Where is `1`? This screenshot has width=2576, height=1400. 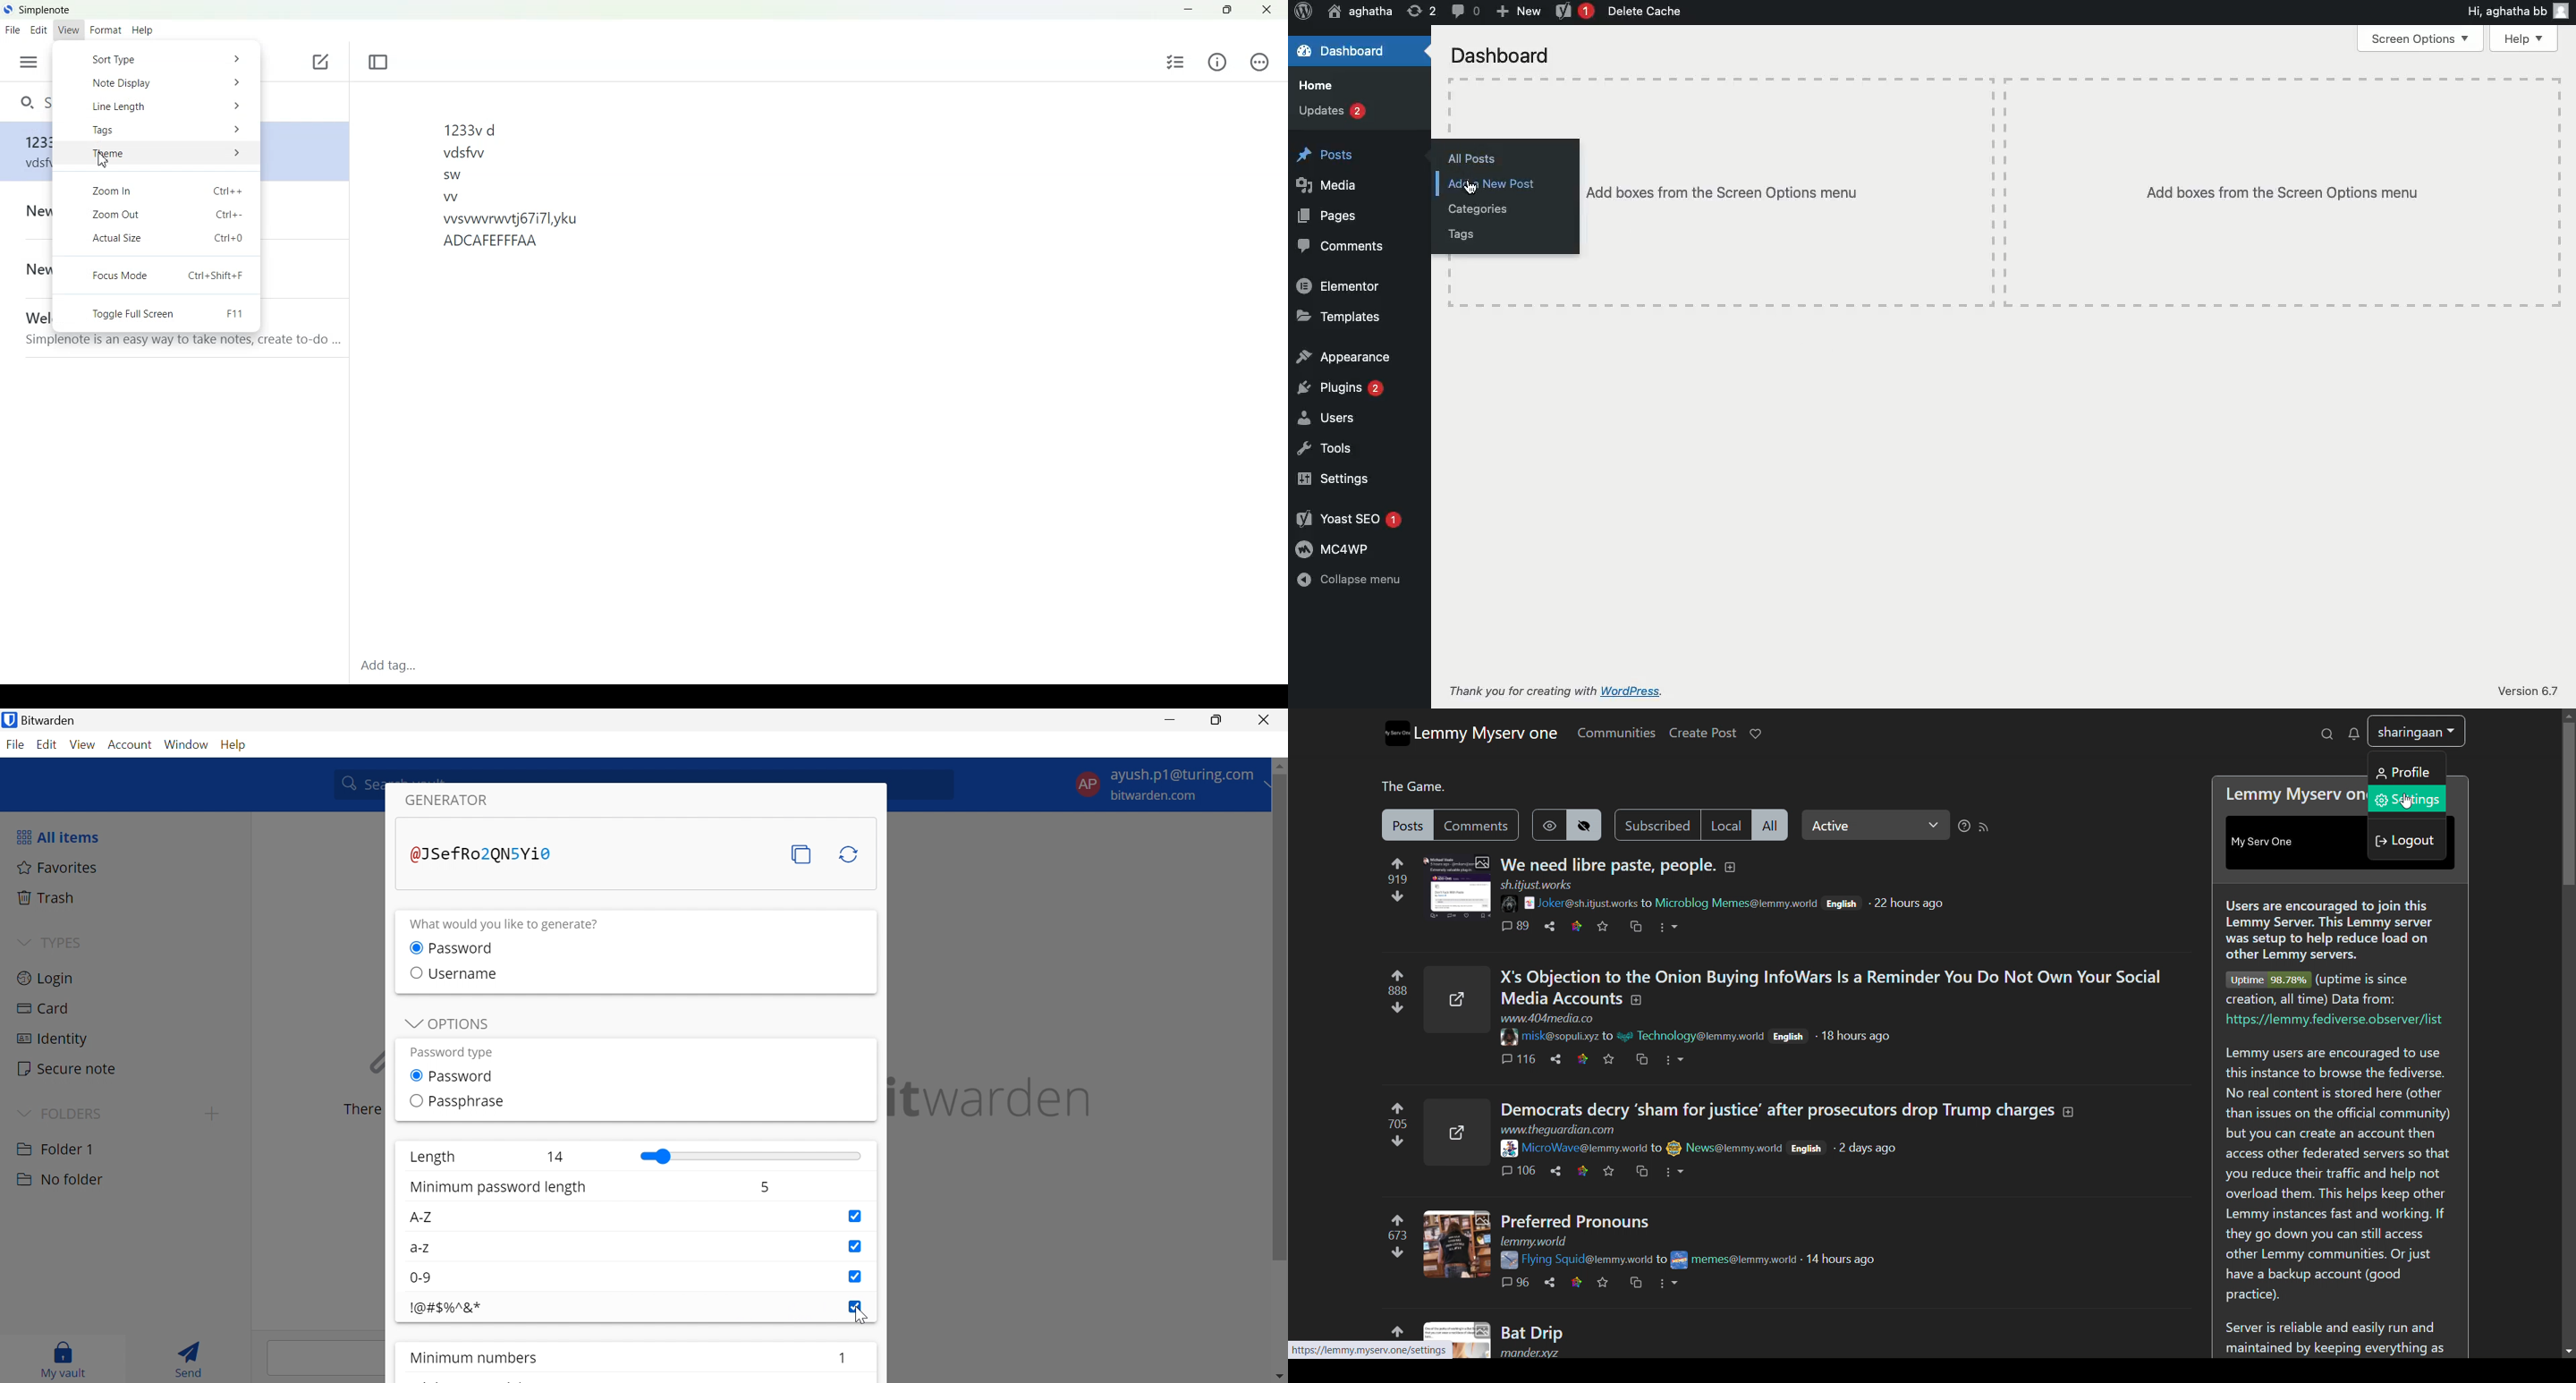 1 is located at coordinates (843, 1356).